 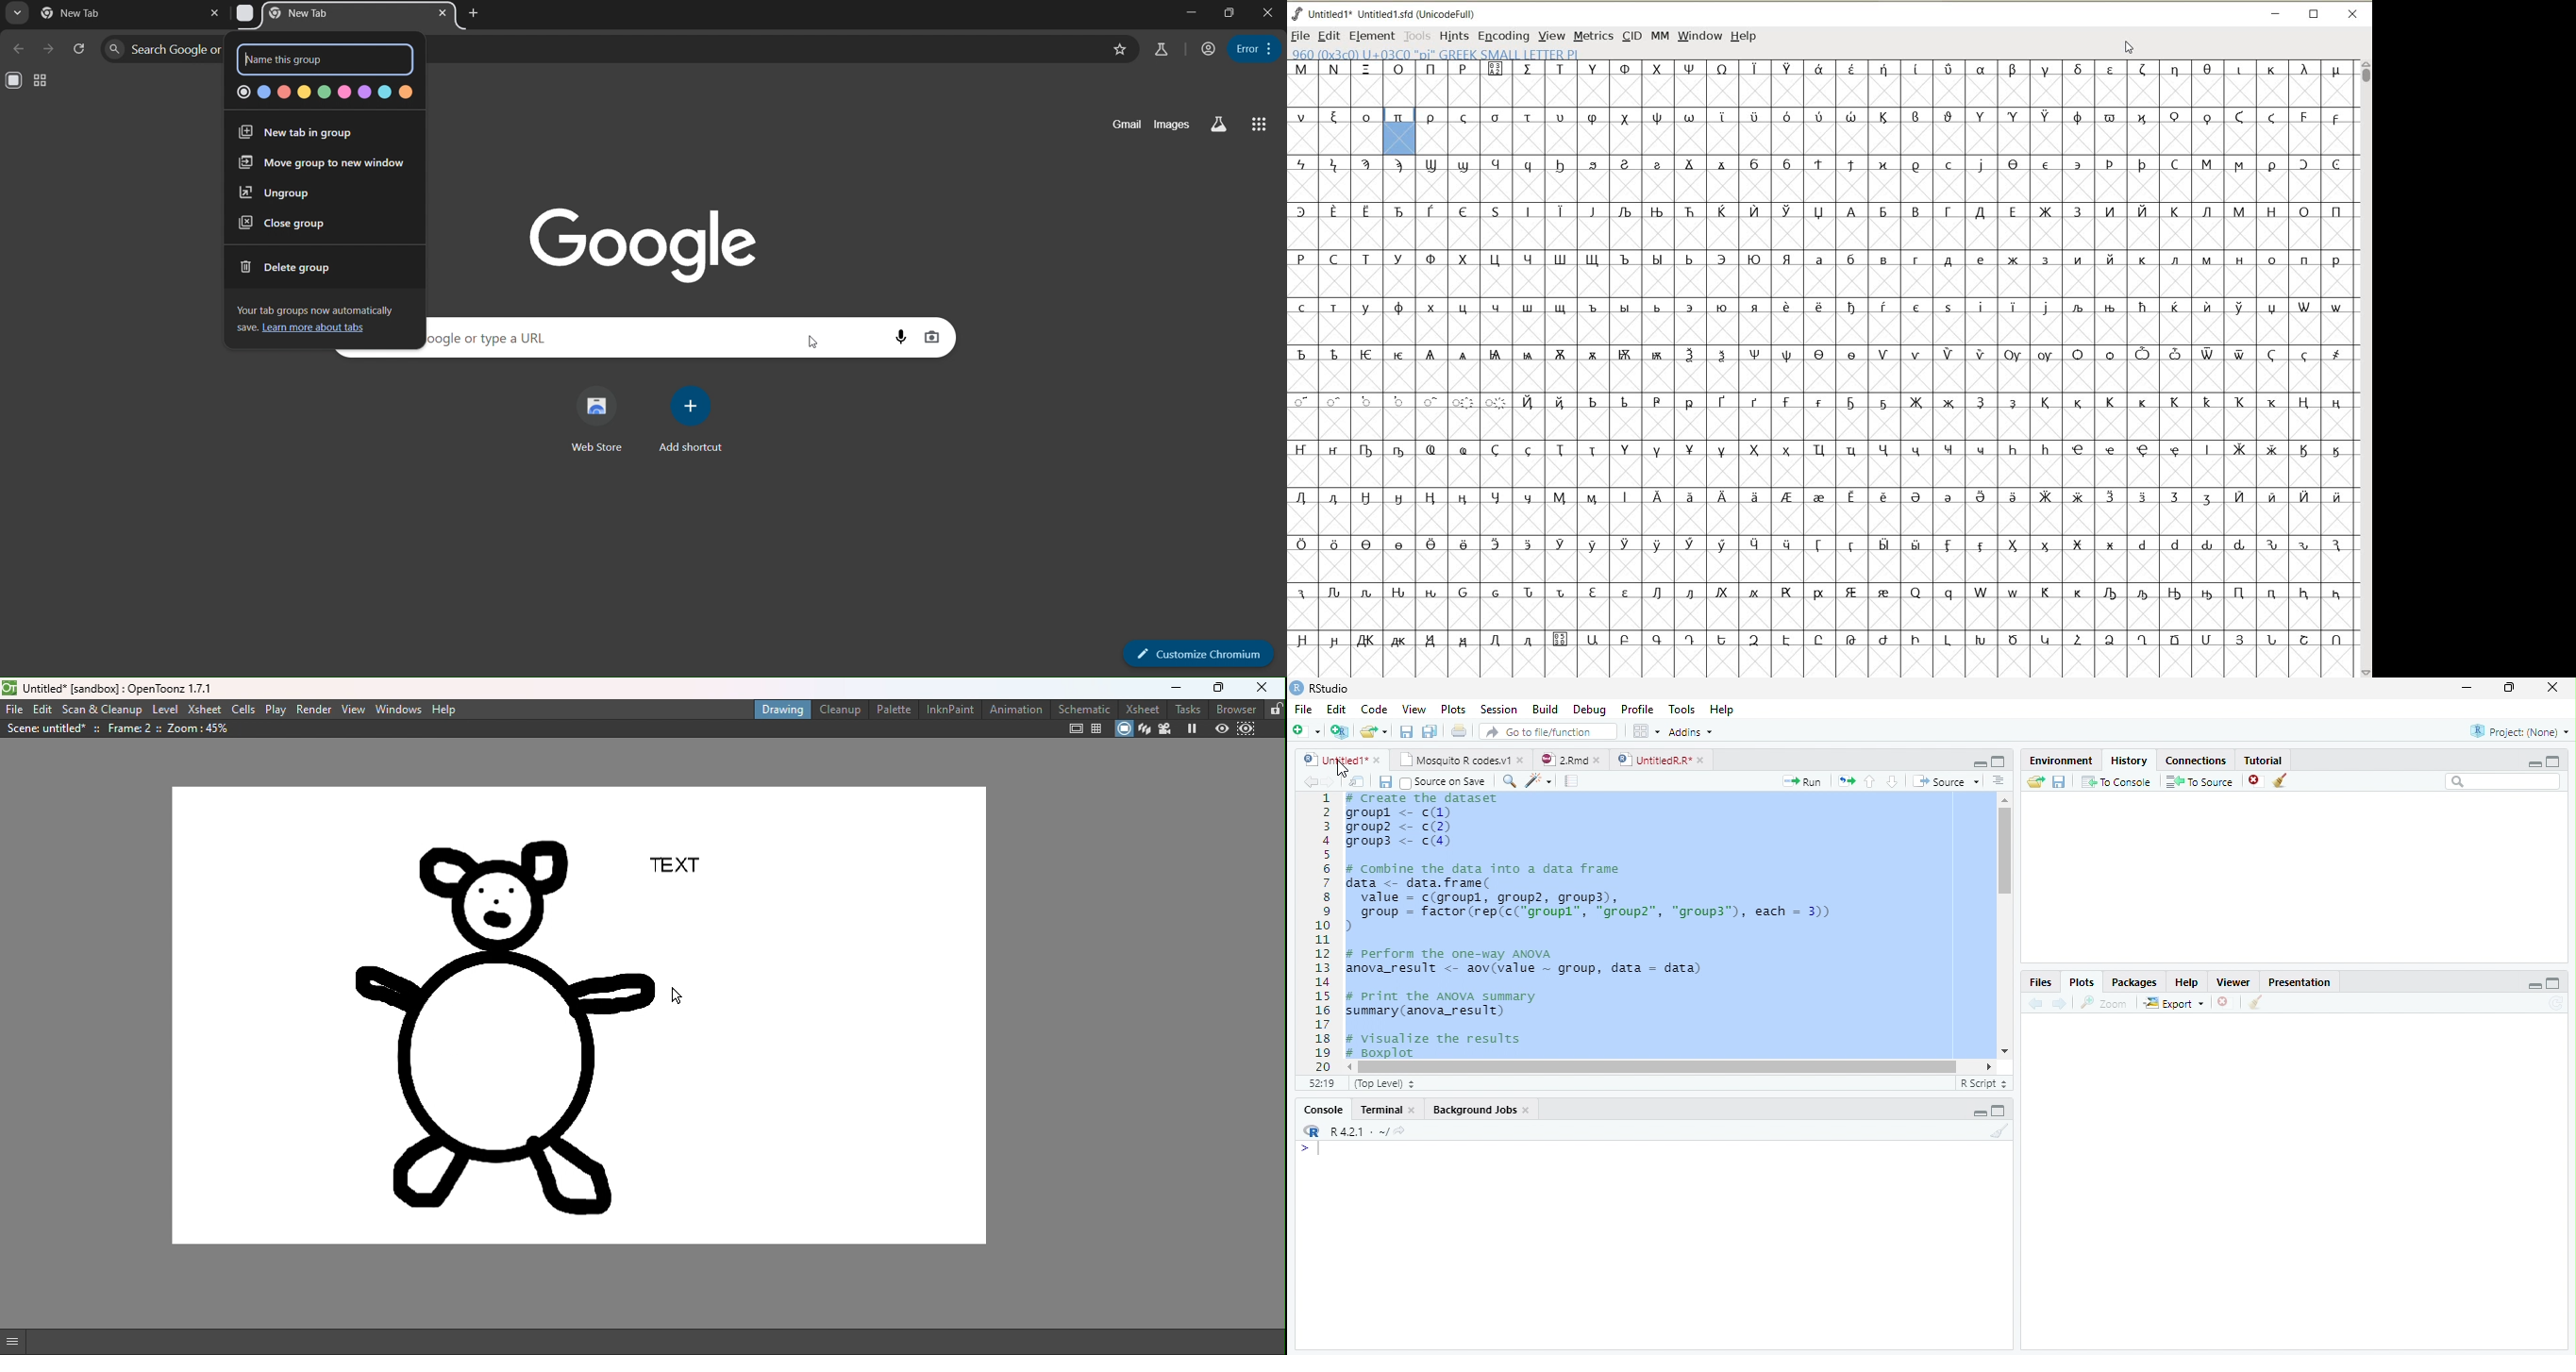 I want to click on Show in new window, so click(x=1360, y=783).